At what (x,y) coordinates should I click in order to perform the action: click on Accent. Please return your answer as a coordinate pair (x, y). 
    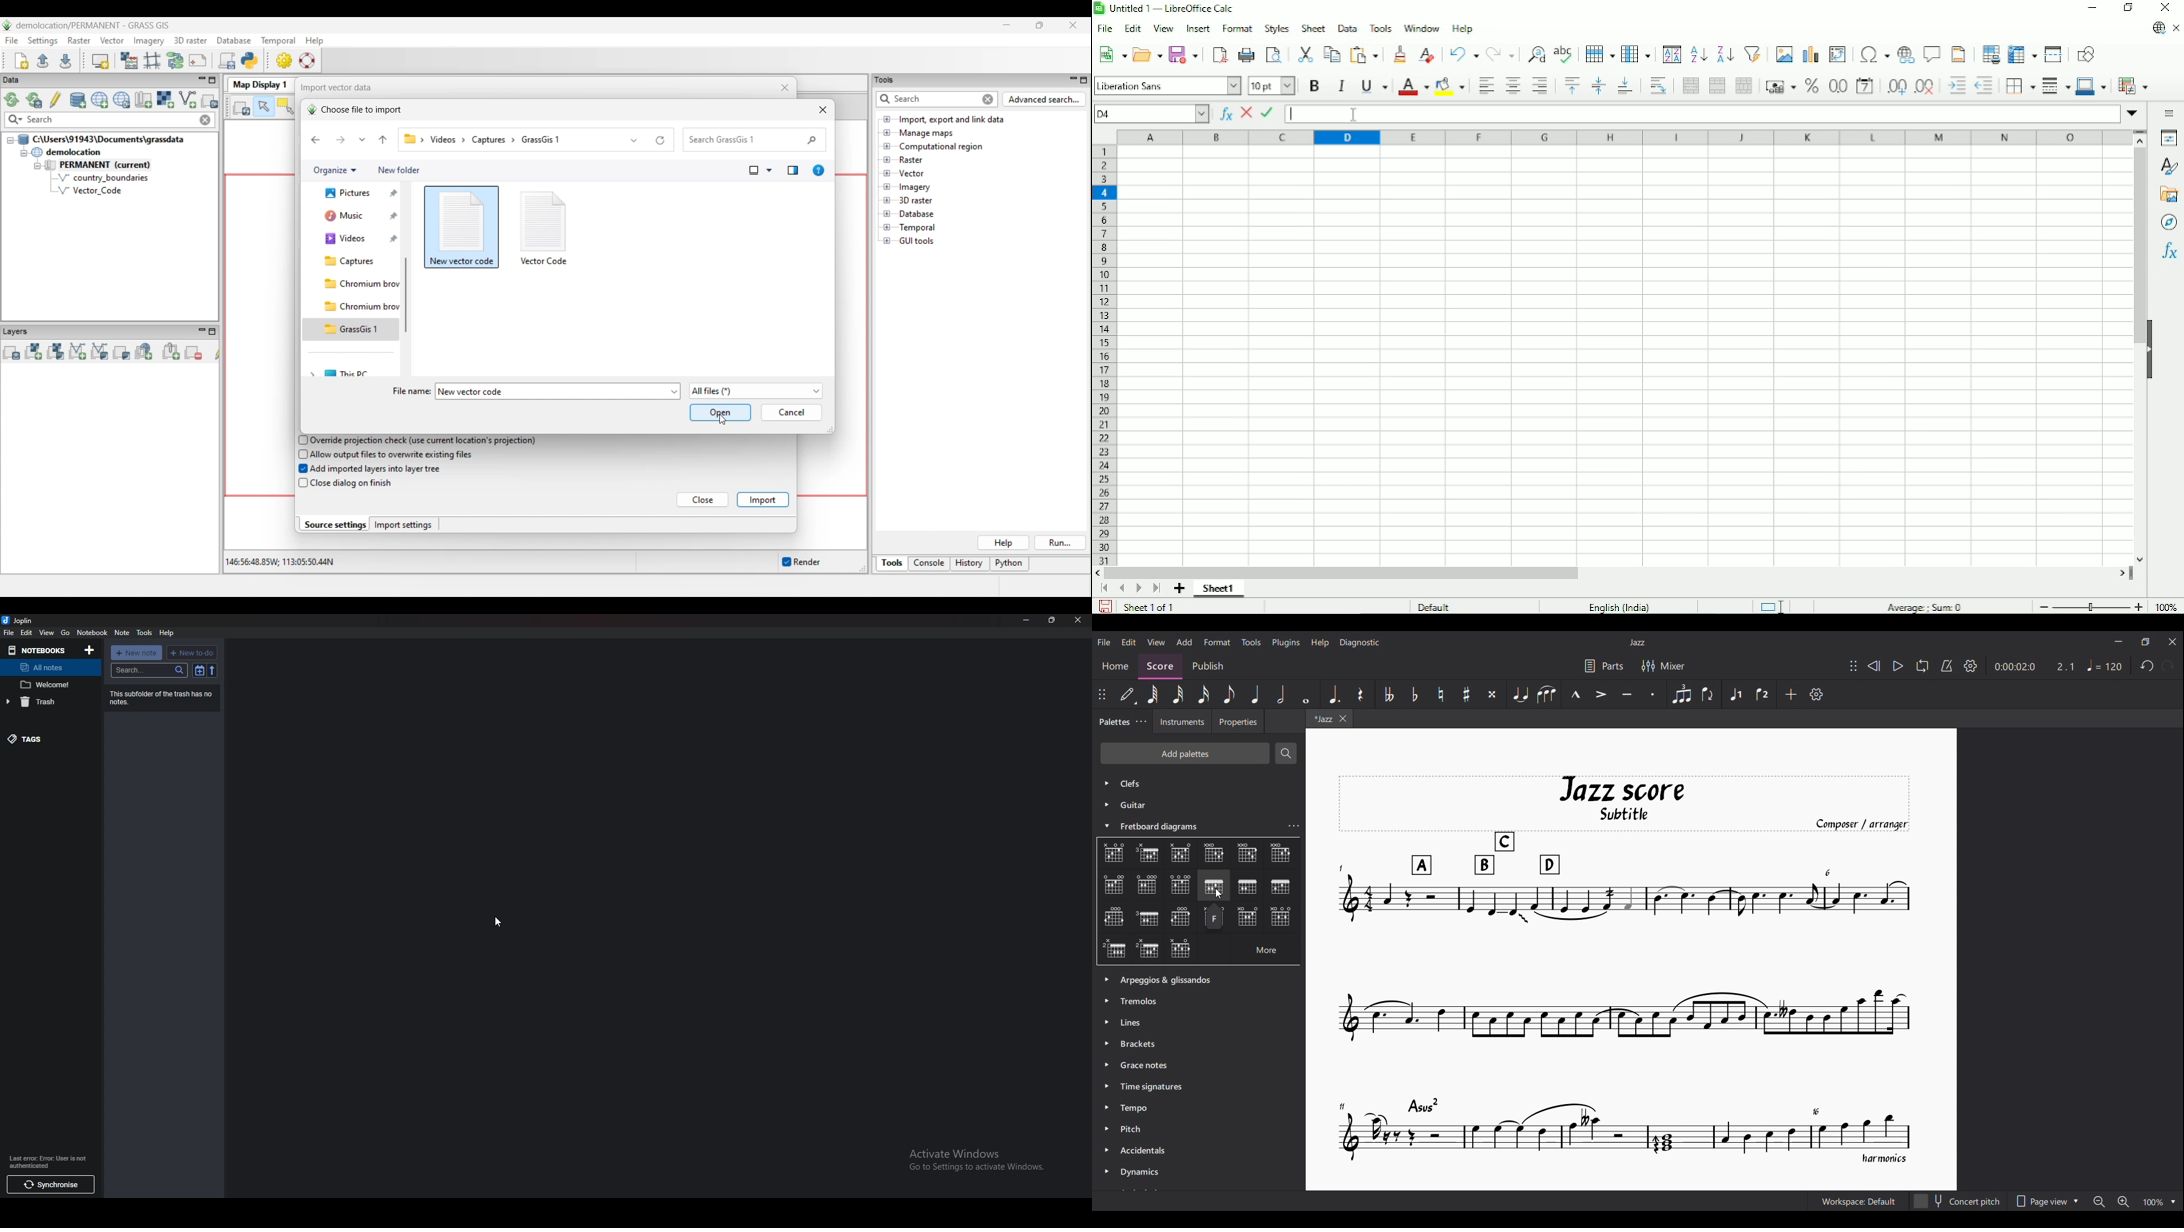
    Looking at the image, I should click on (1601, 694).